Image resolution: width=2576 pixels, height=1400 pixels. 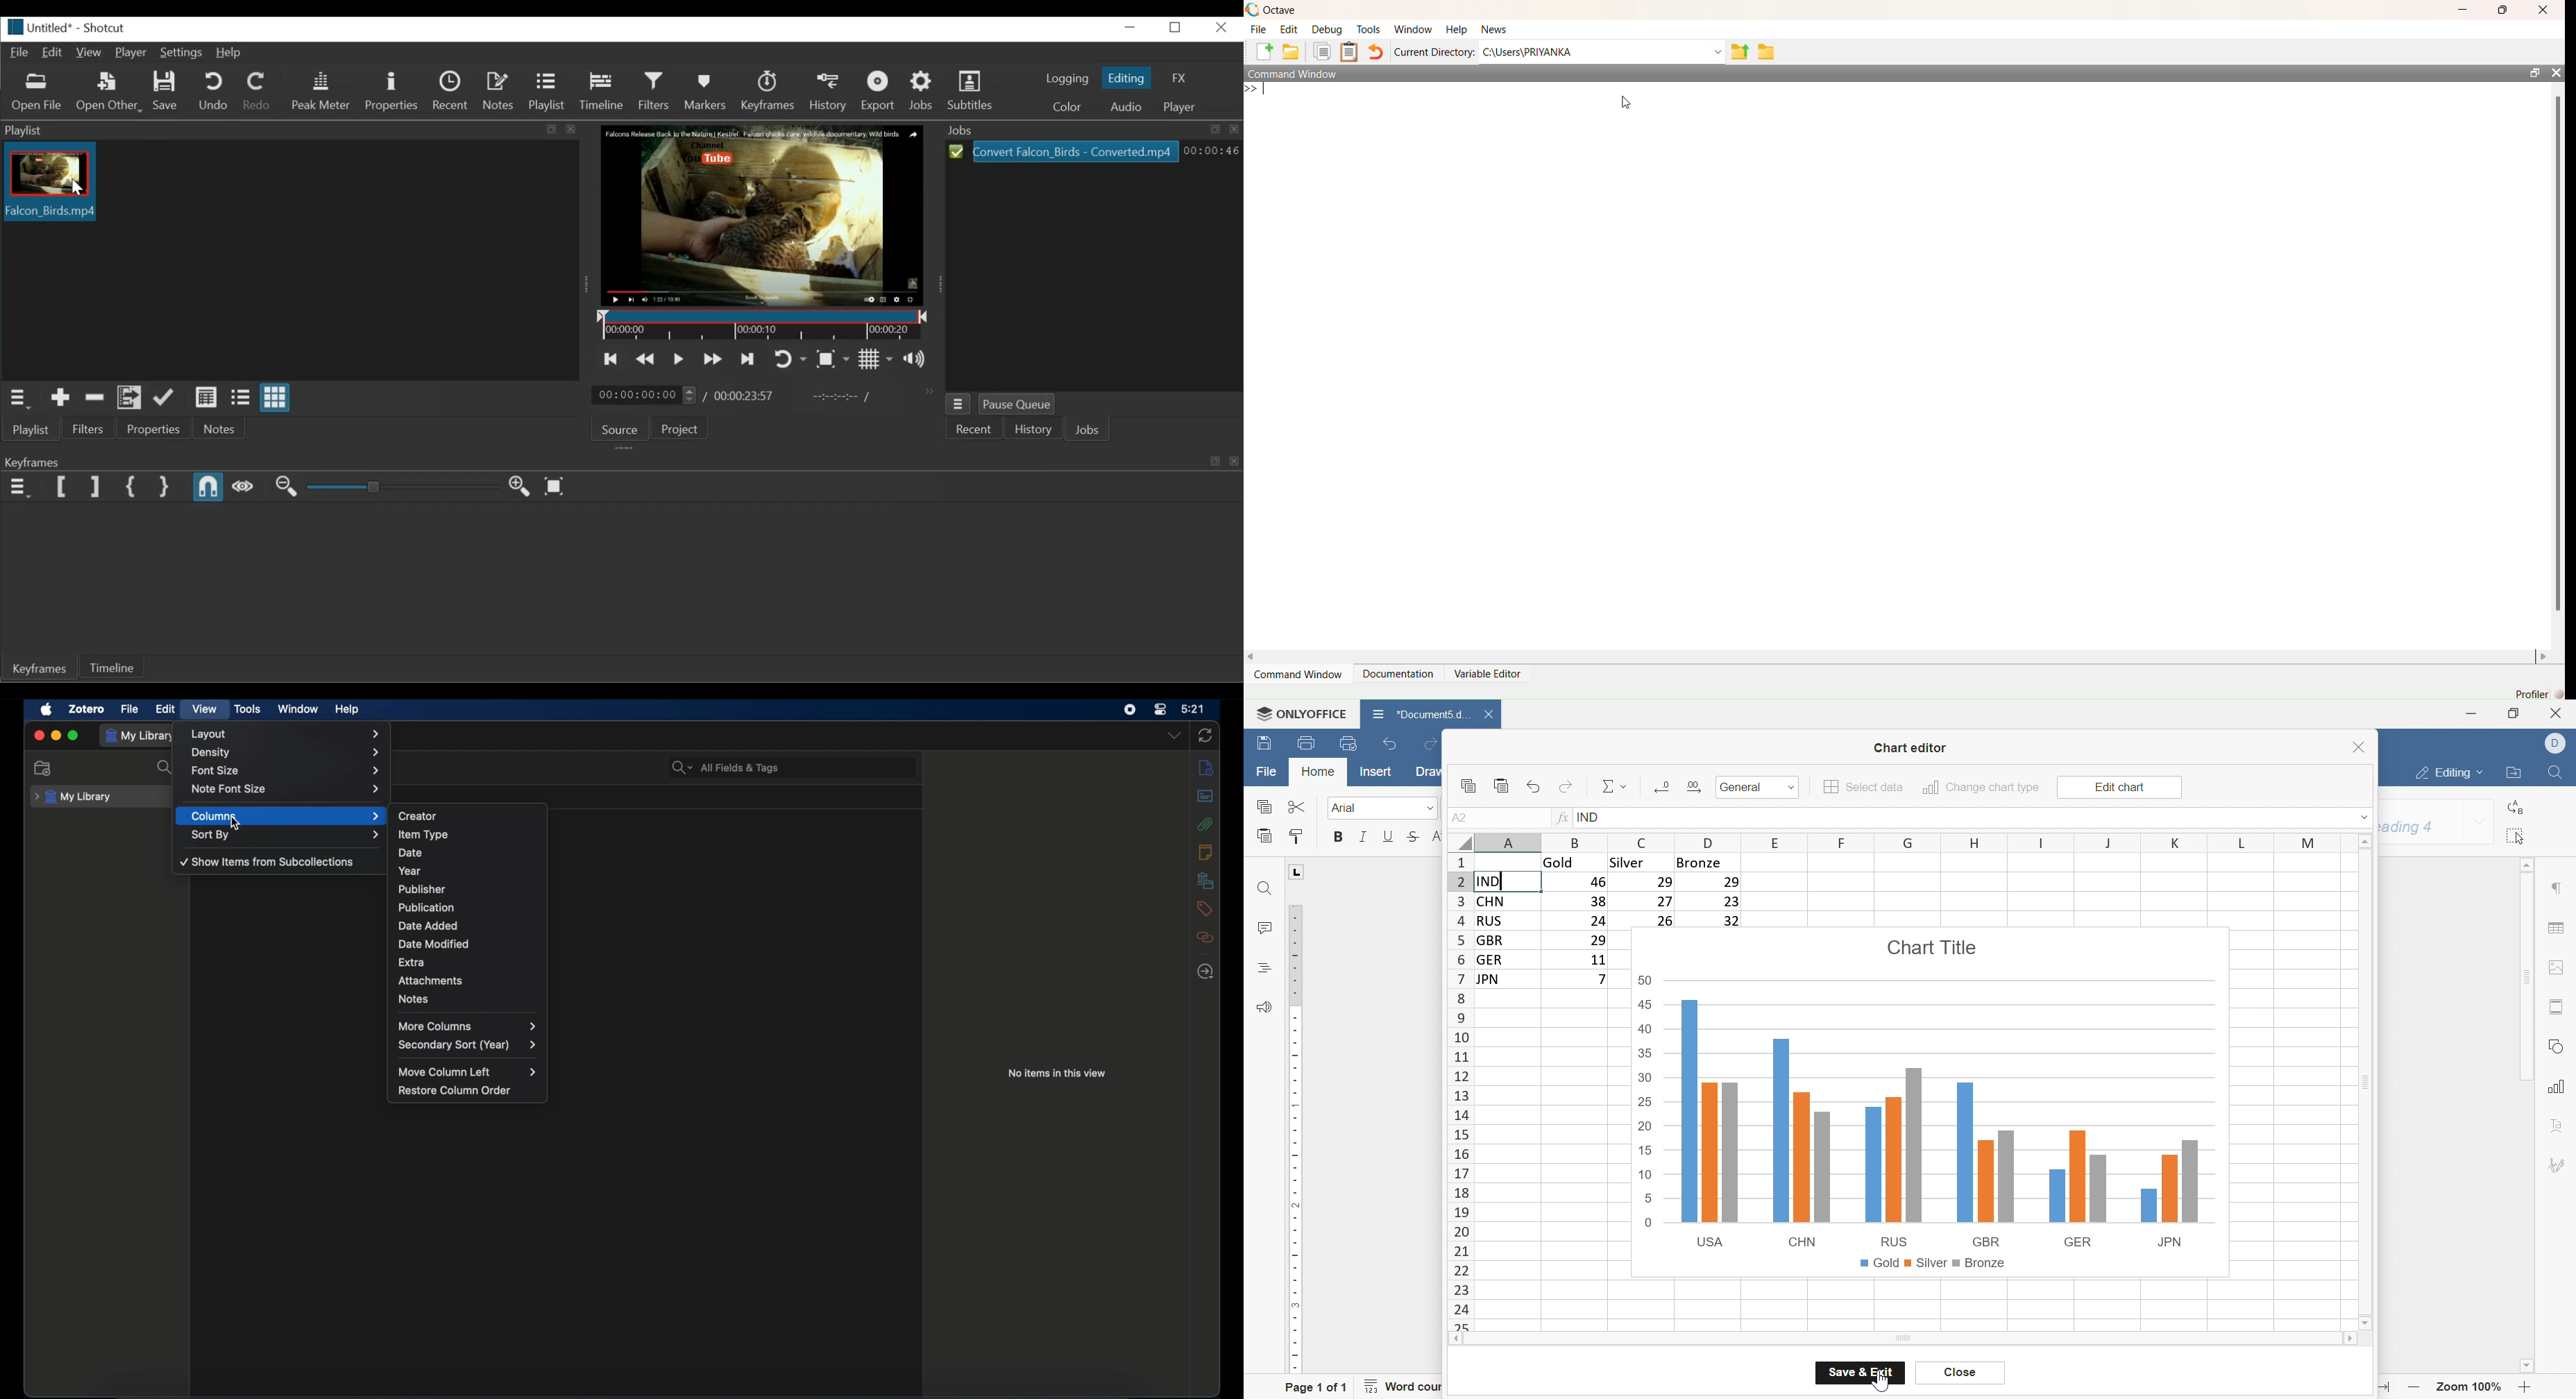 What do you see at coordinates (643, 396) in the screenshot?
I see `00:00:00:00(Current position)` at bounding box center [643, 396].